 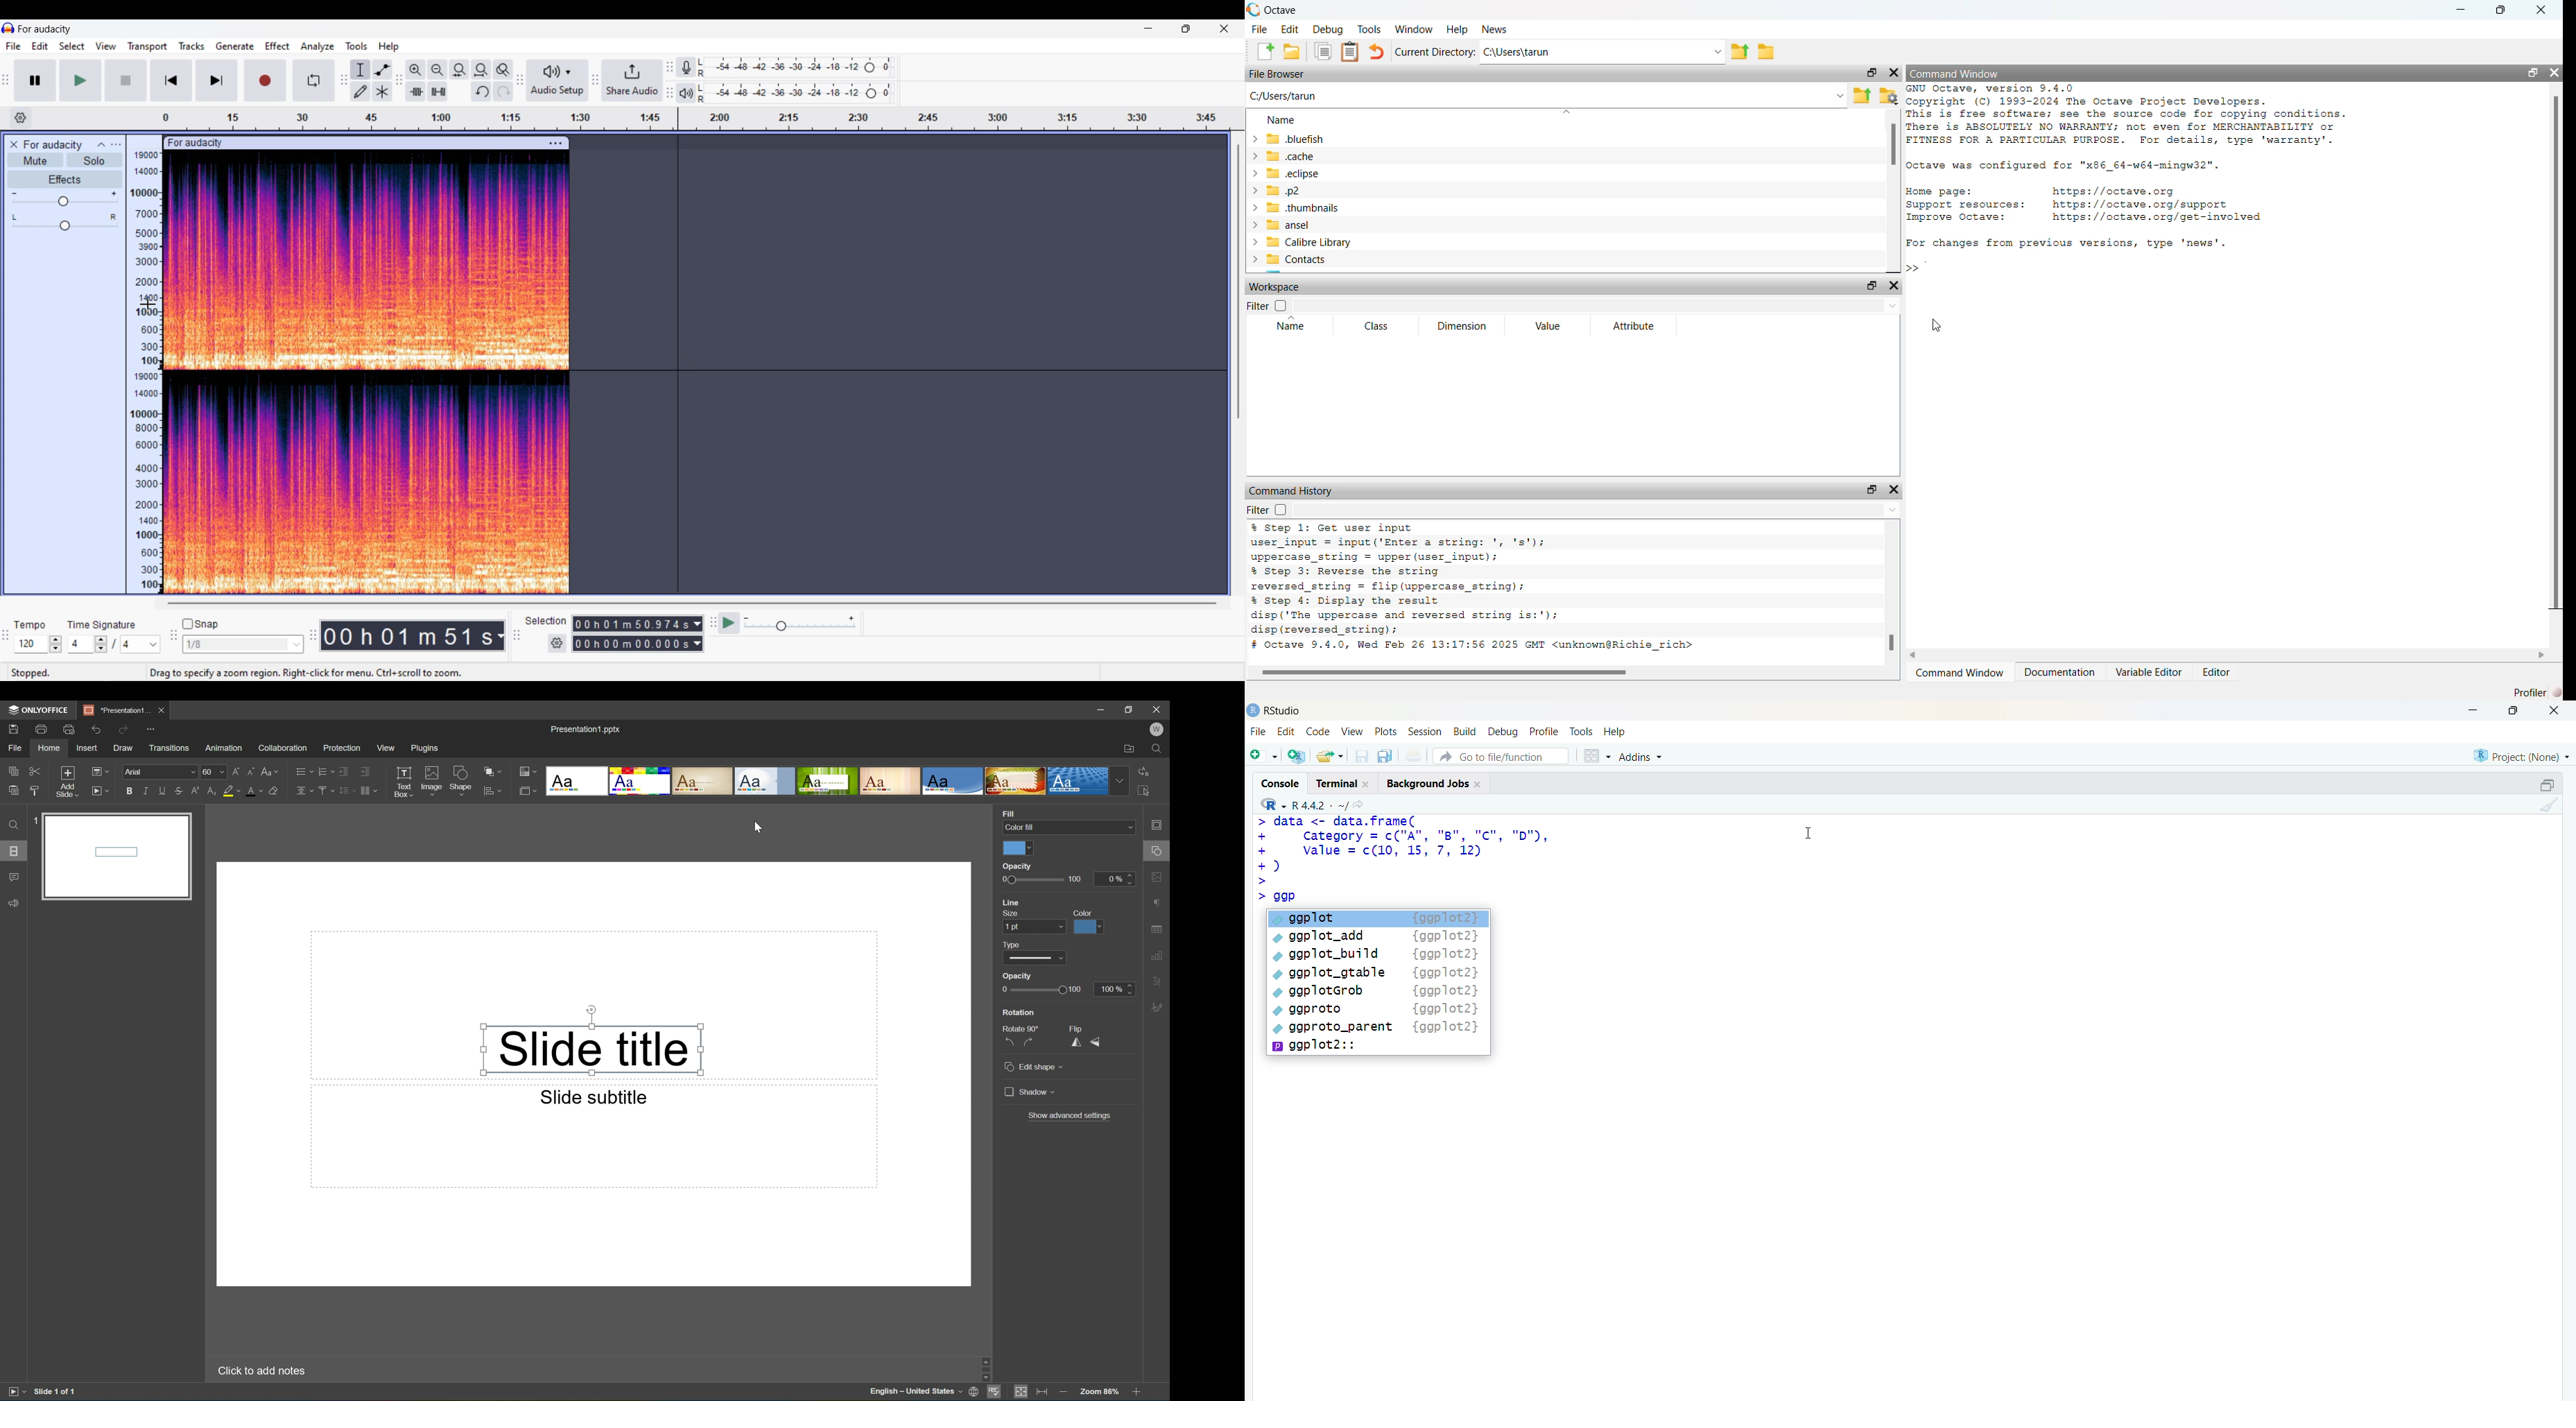 I want to click on slide subtitle, so click(x=592, y=1098).